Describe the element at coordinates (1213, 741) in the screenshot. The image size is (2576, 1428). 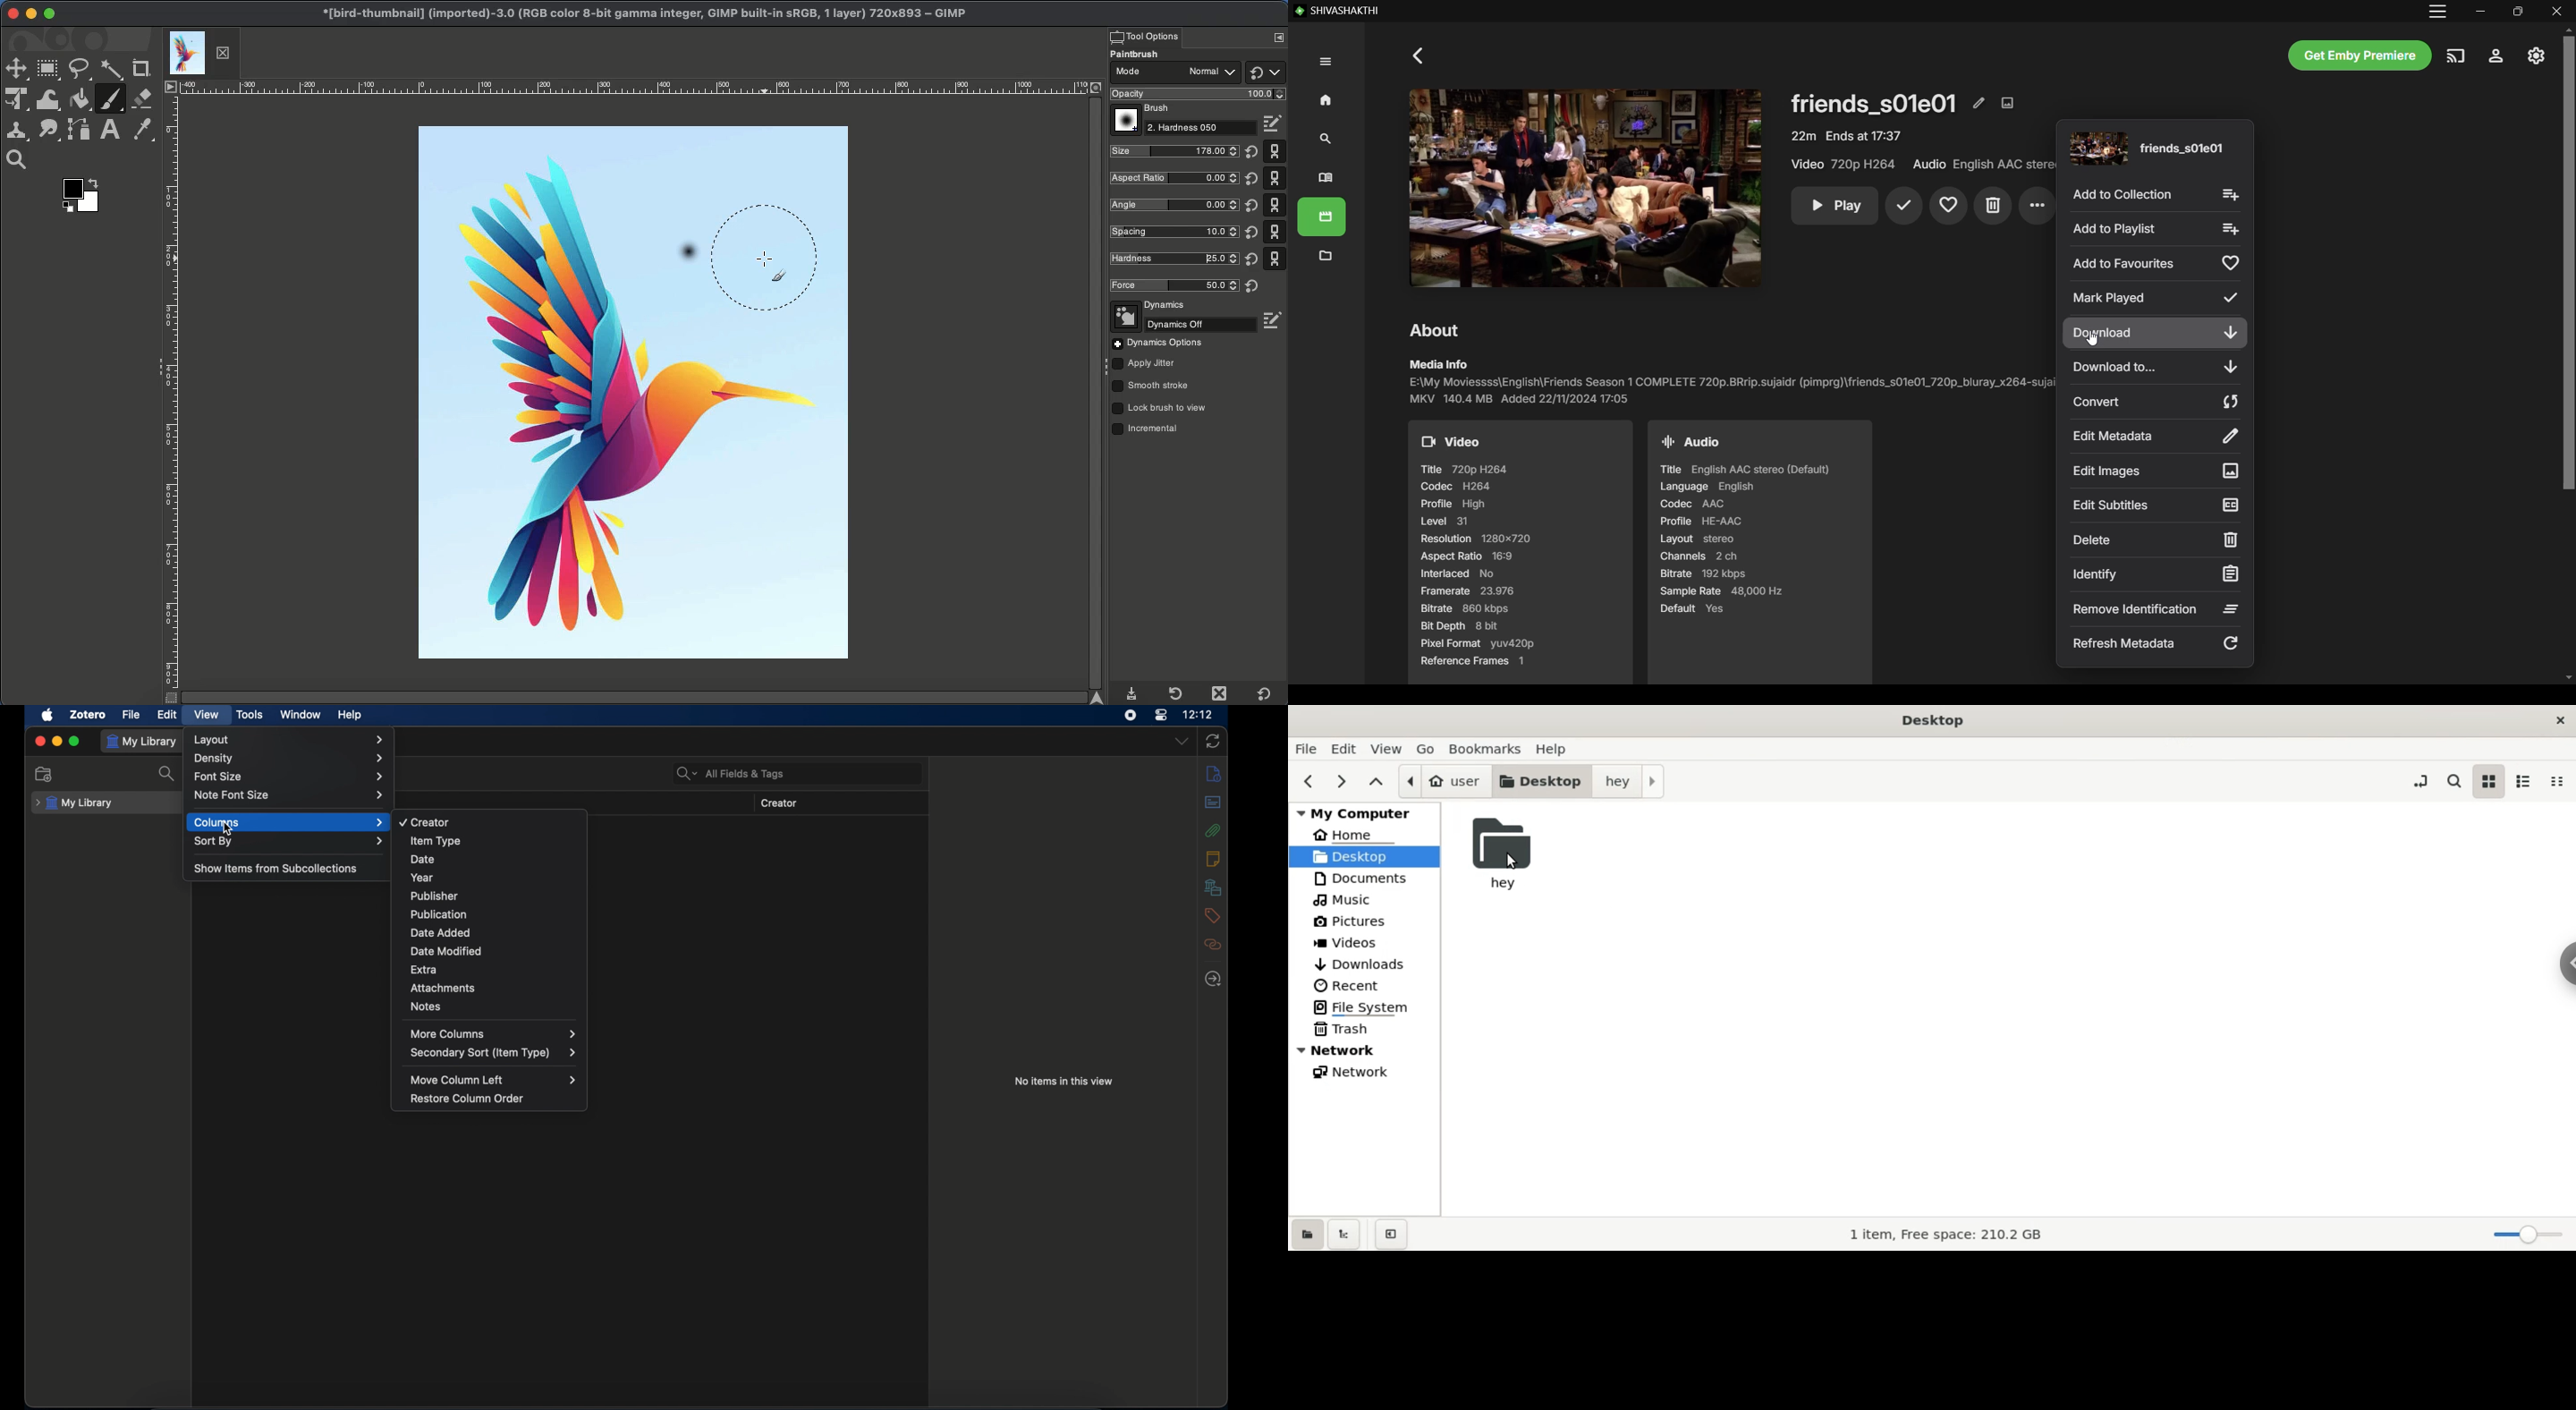
I see `sync` at that location.